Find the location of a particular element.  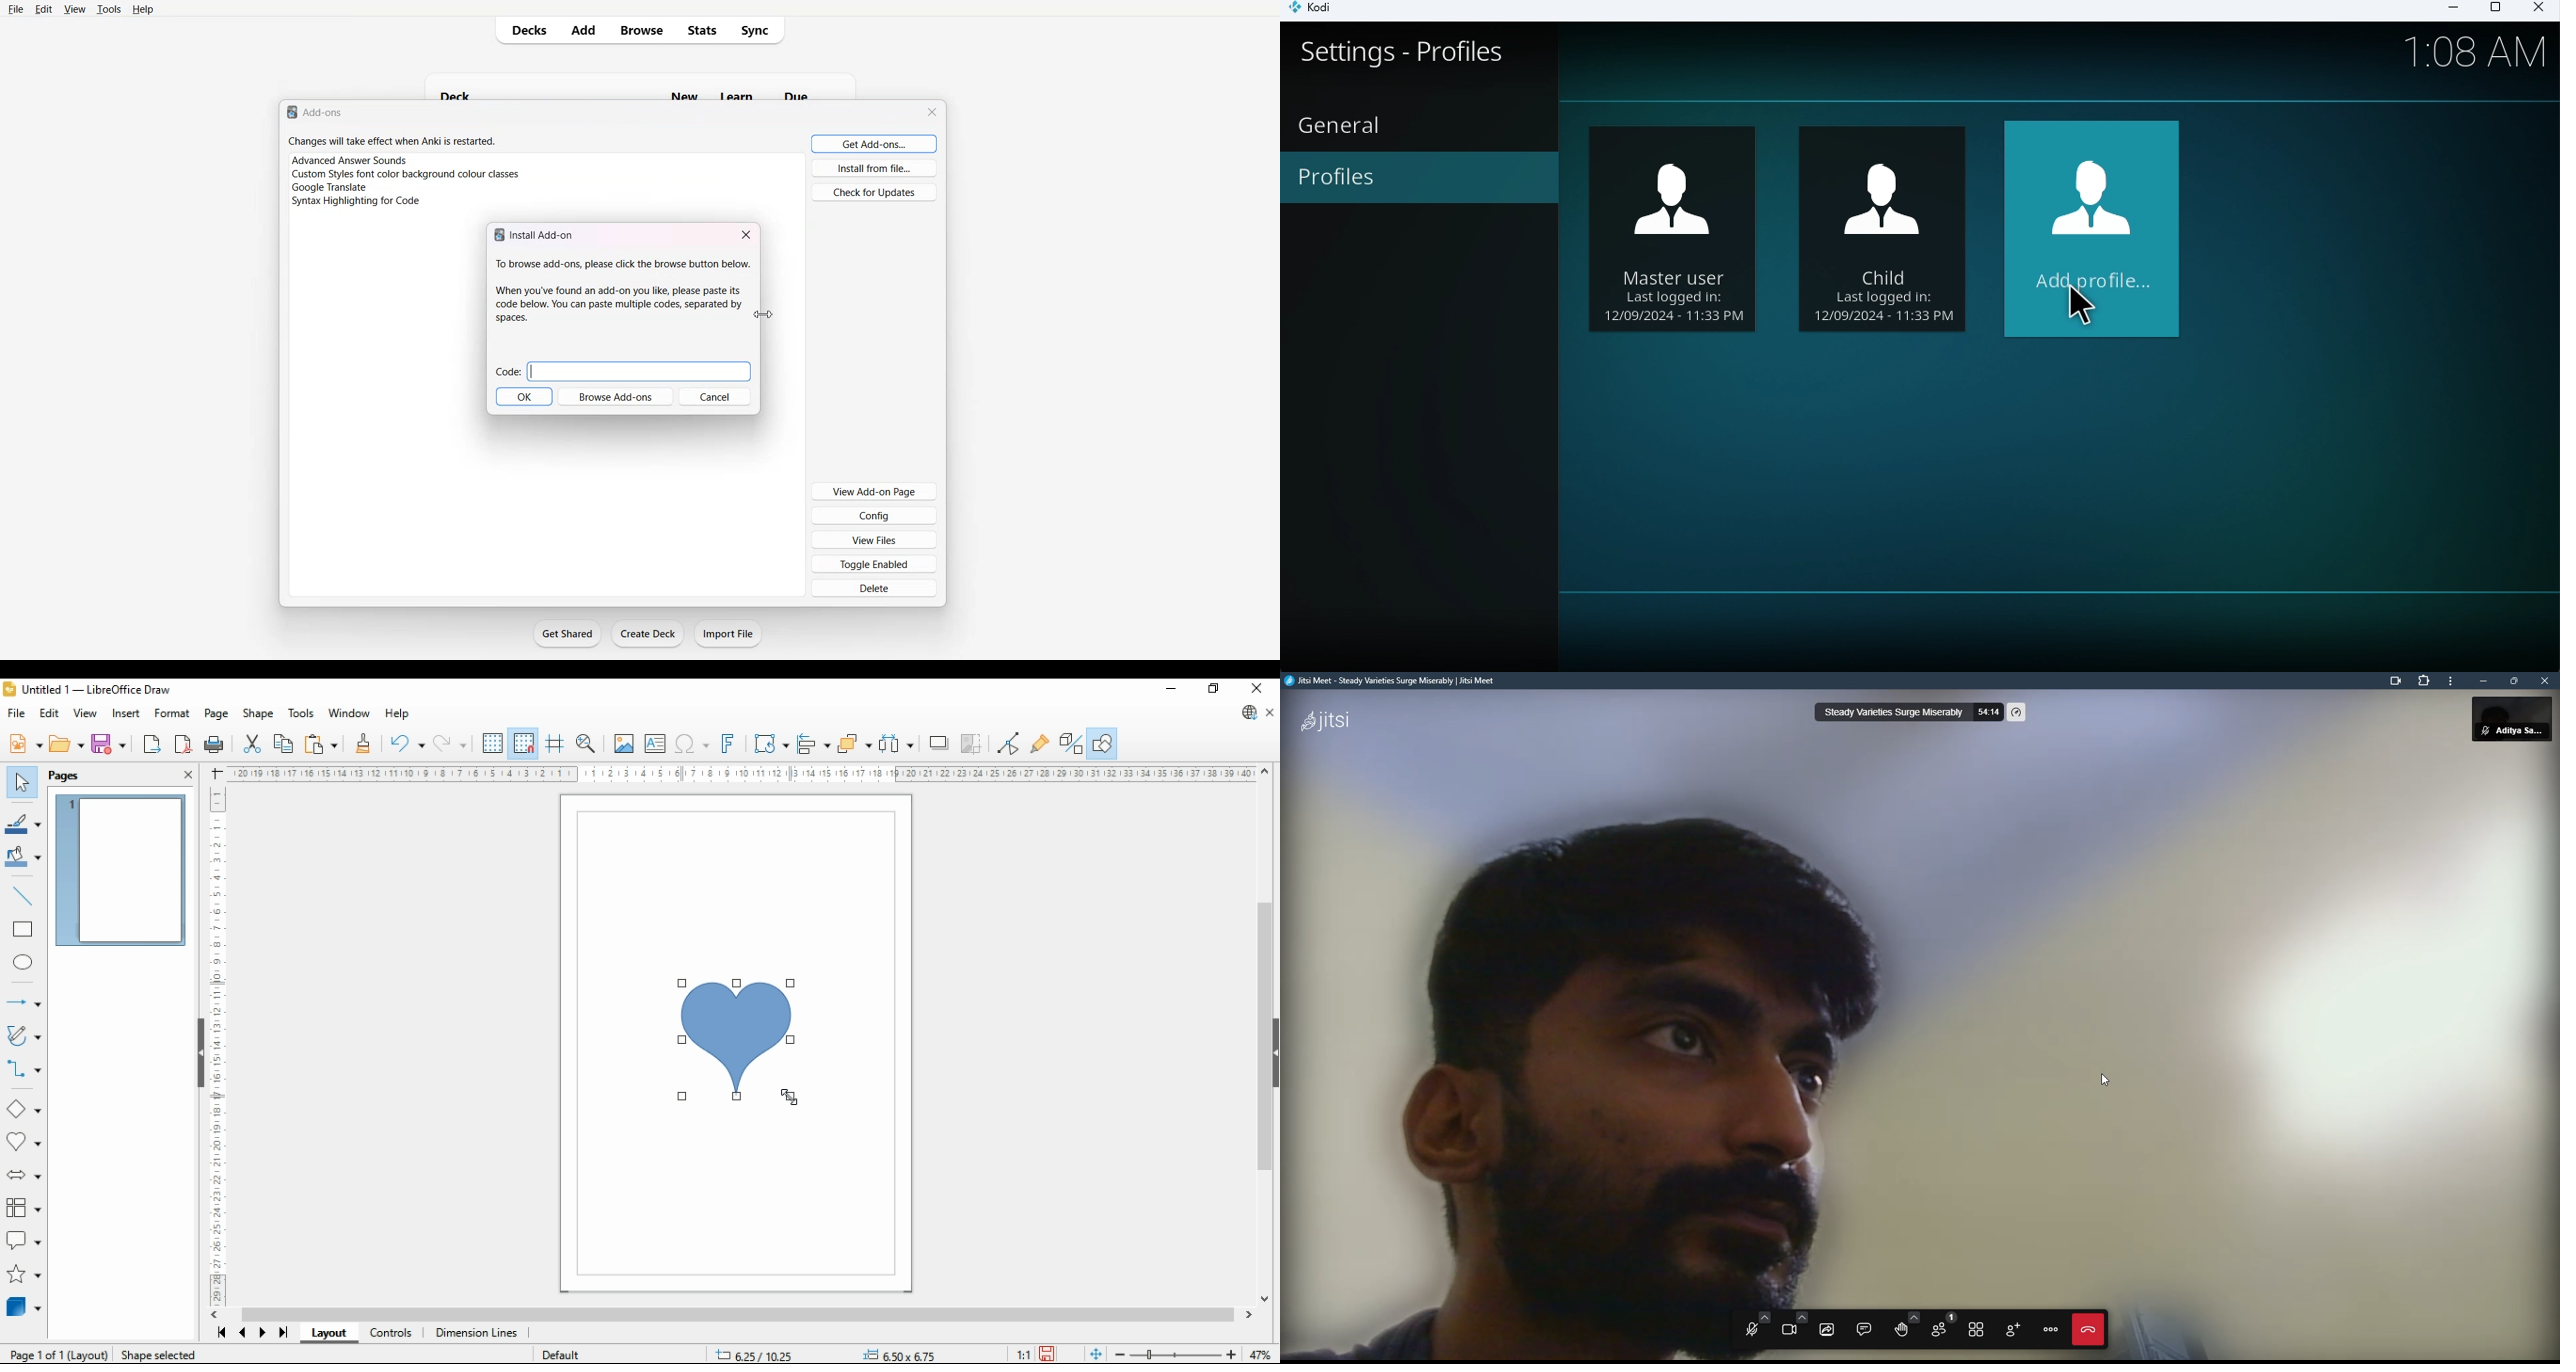

syntax highlighting for code is located at coordinates (356, 201).